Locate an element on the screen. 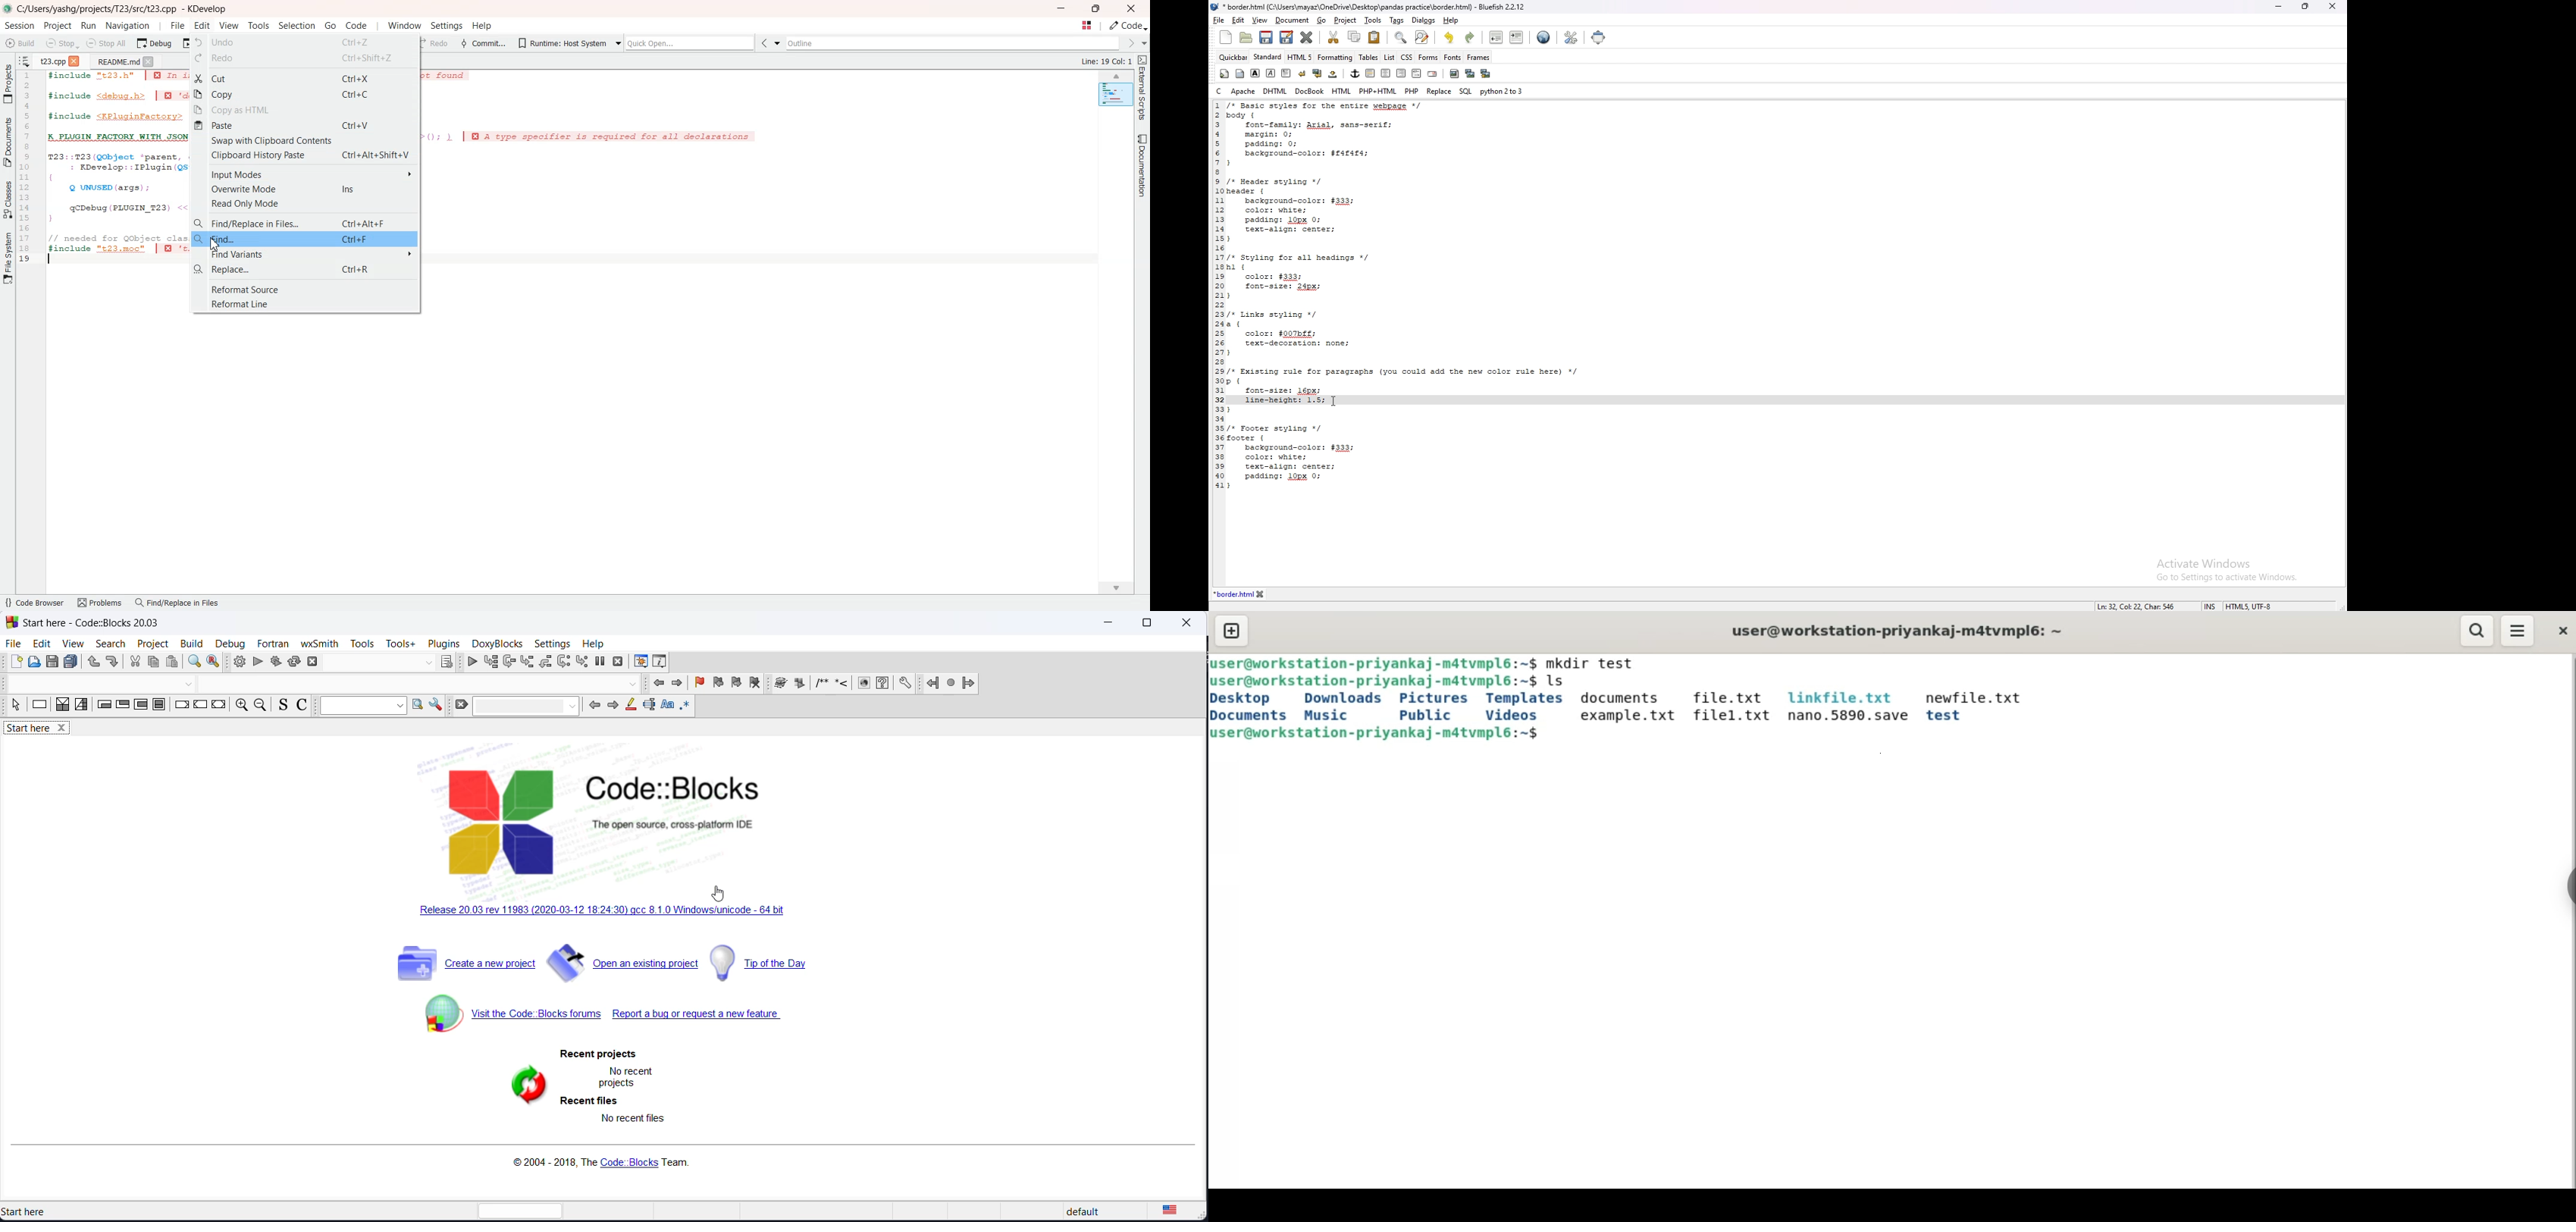 The height and width of the screenshot is (1232, 2576). insert thumbnail is located at coordinates (1470, 74).